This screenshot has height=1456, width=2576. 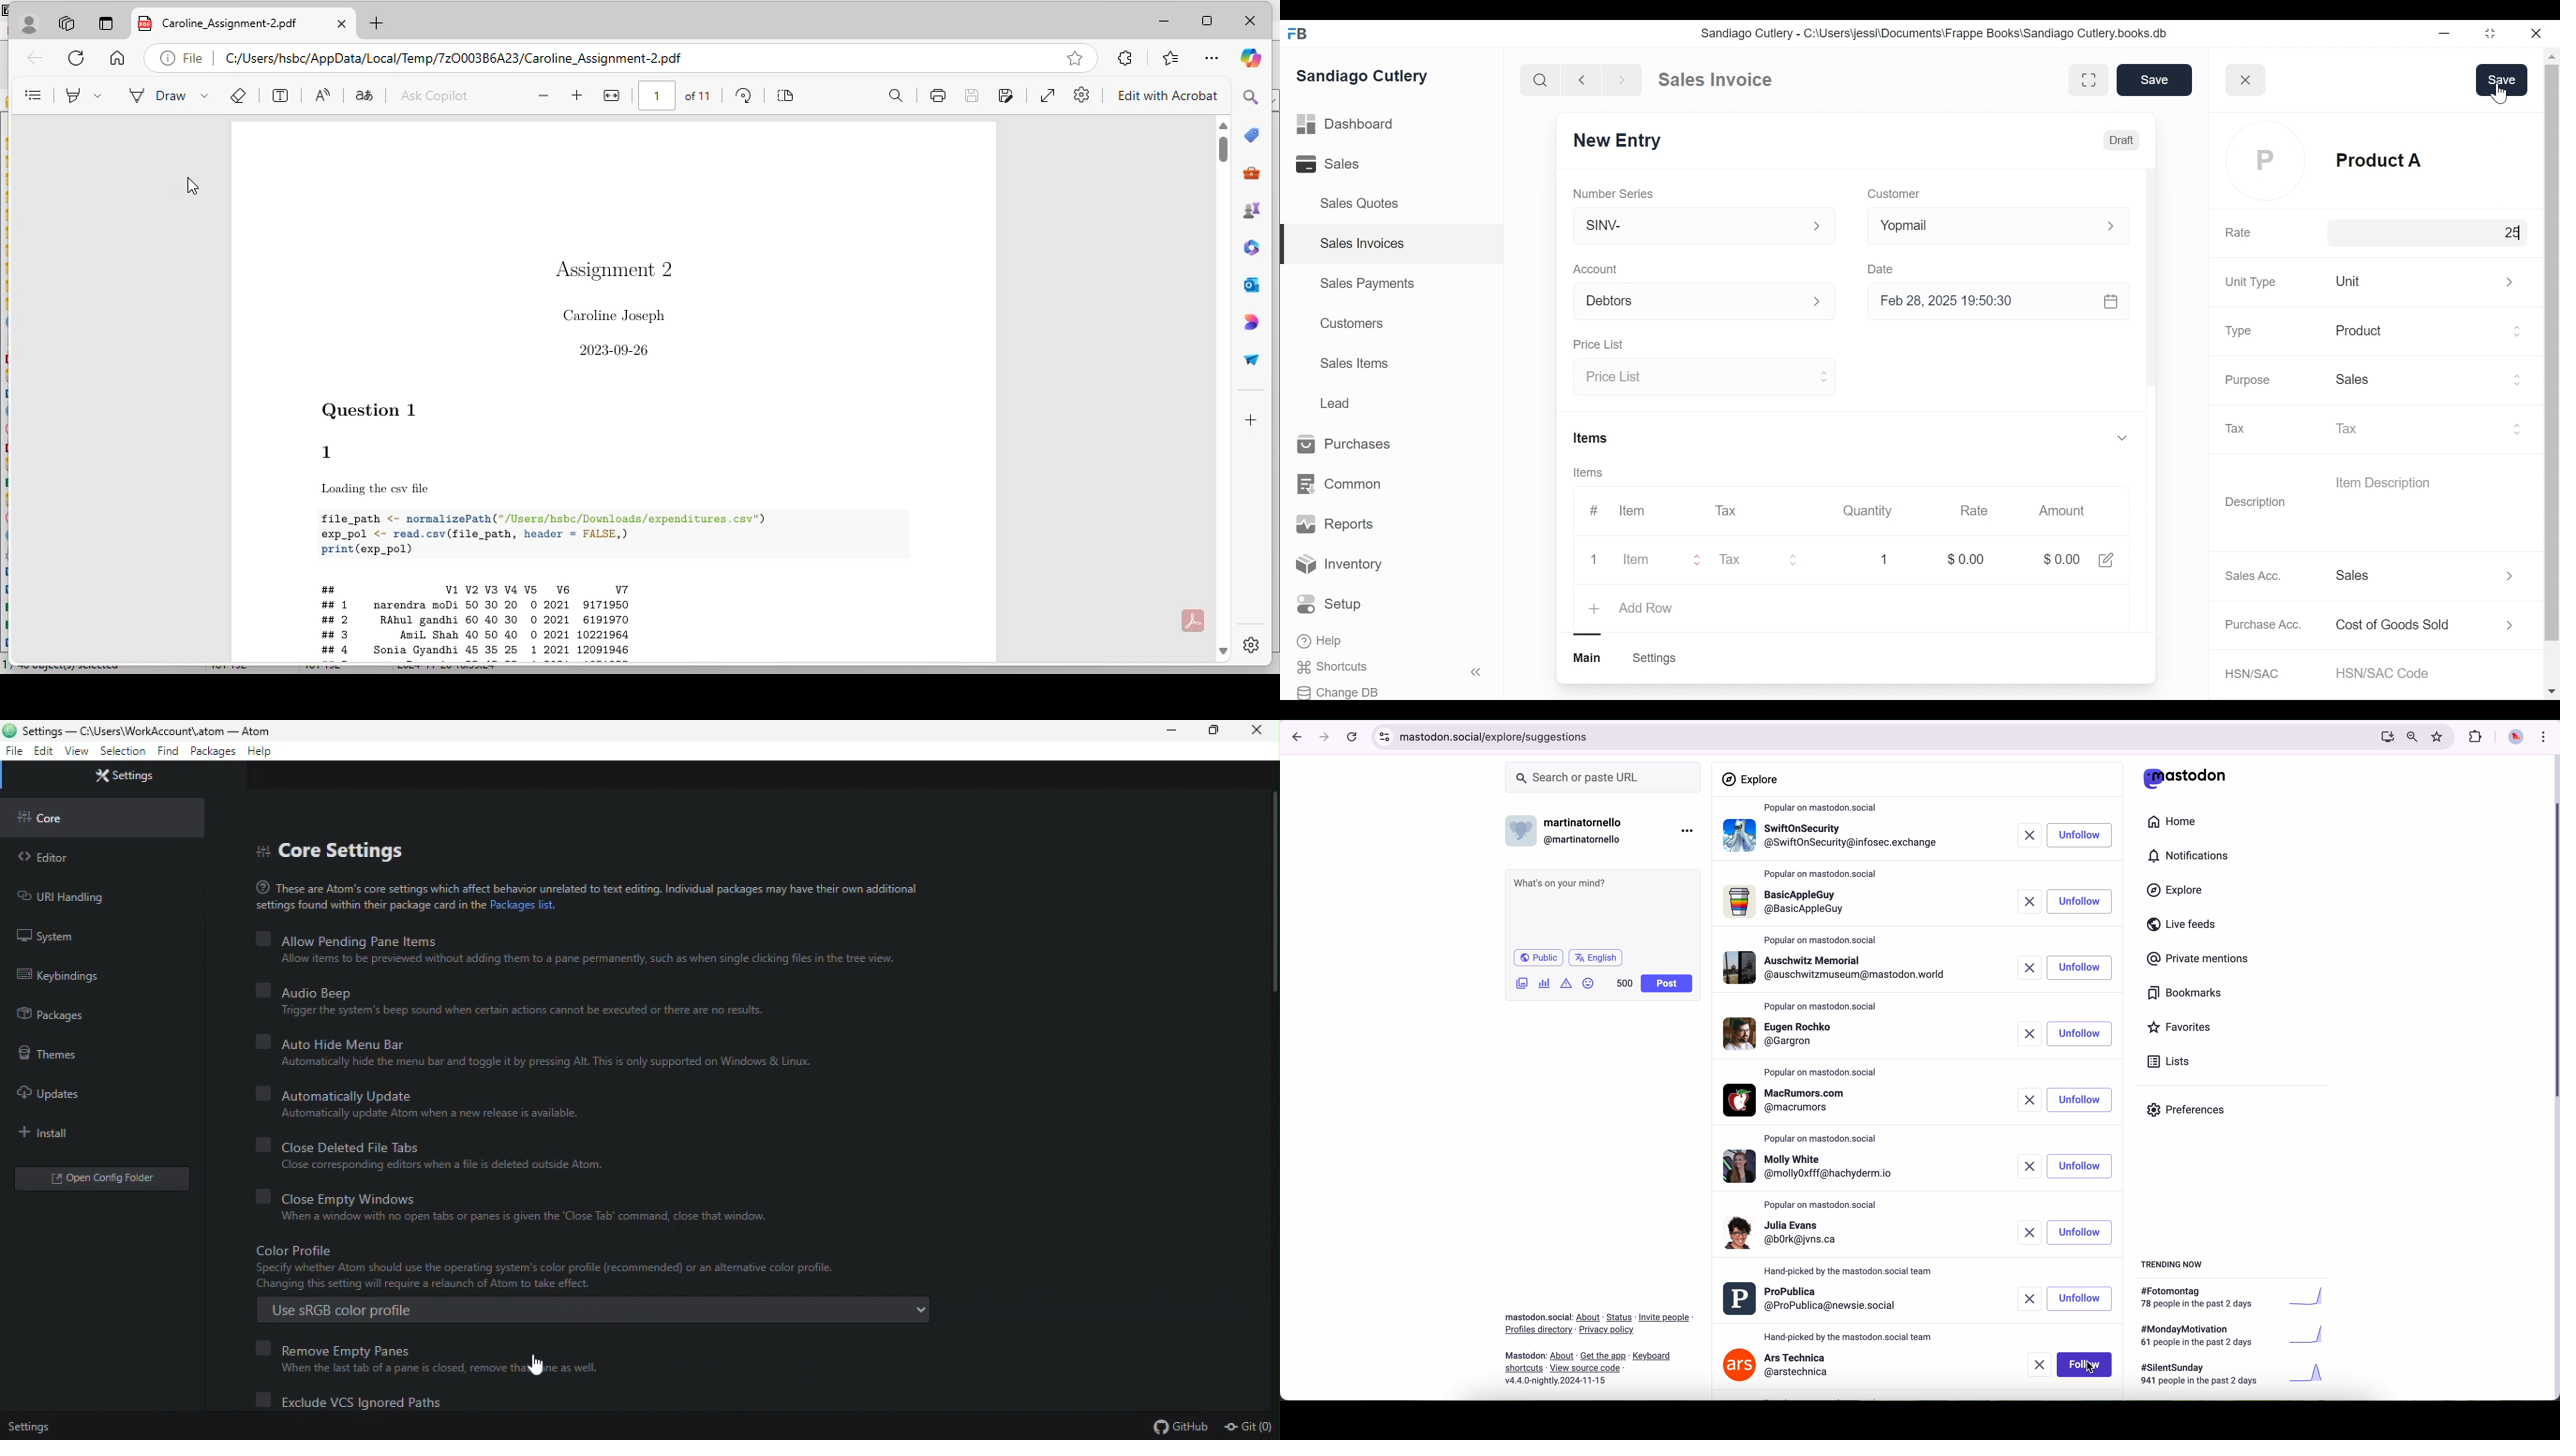 I want to click on forward, so click(x=1623, y=79).